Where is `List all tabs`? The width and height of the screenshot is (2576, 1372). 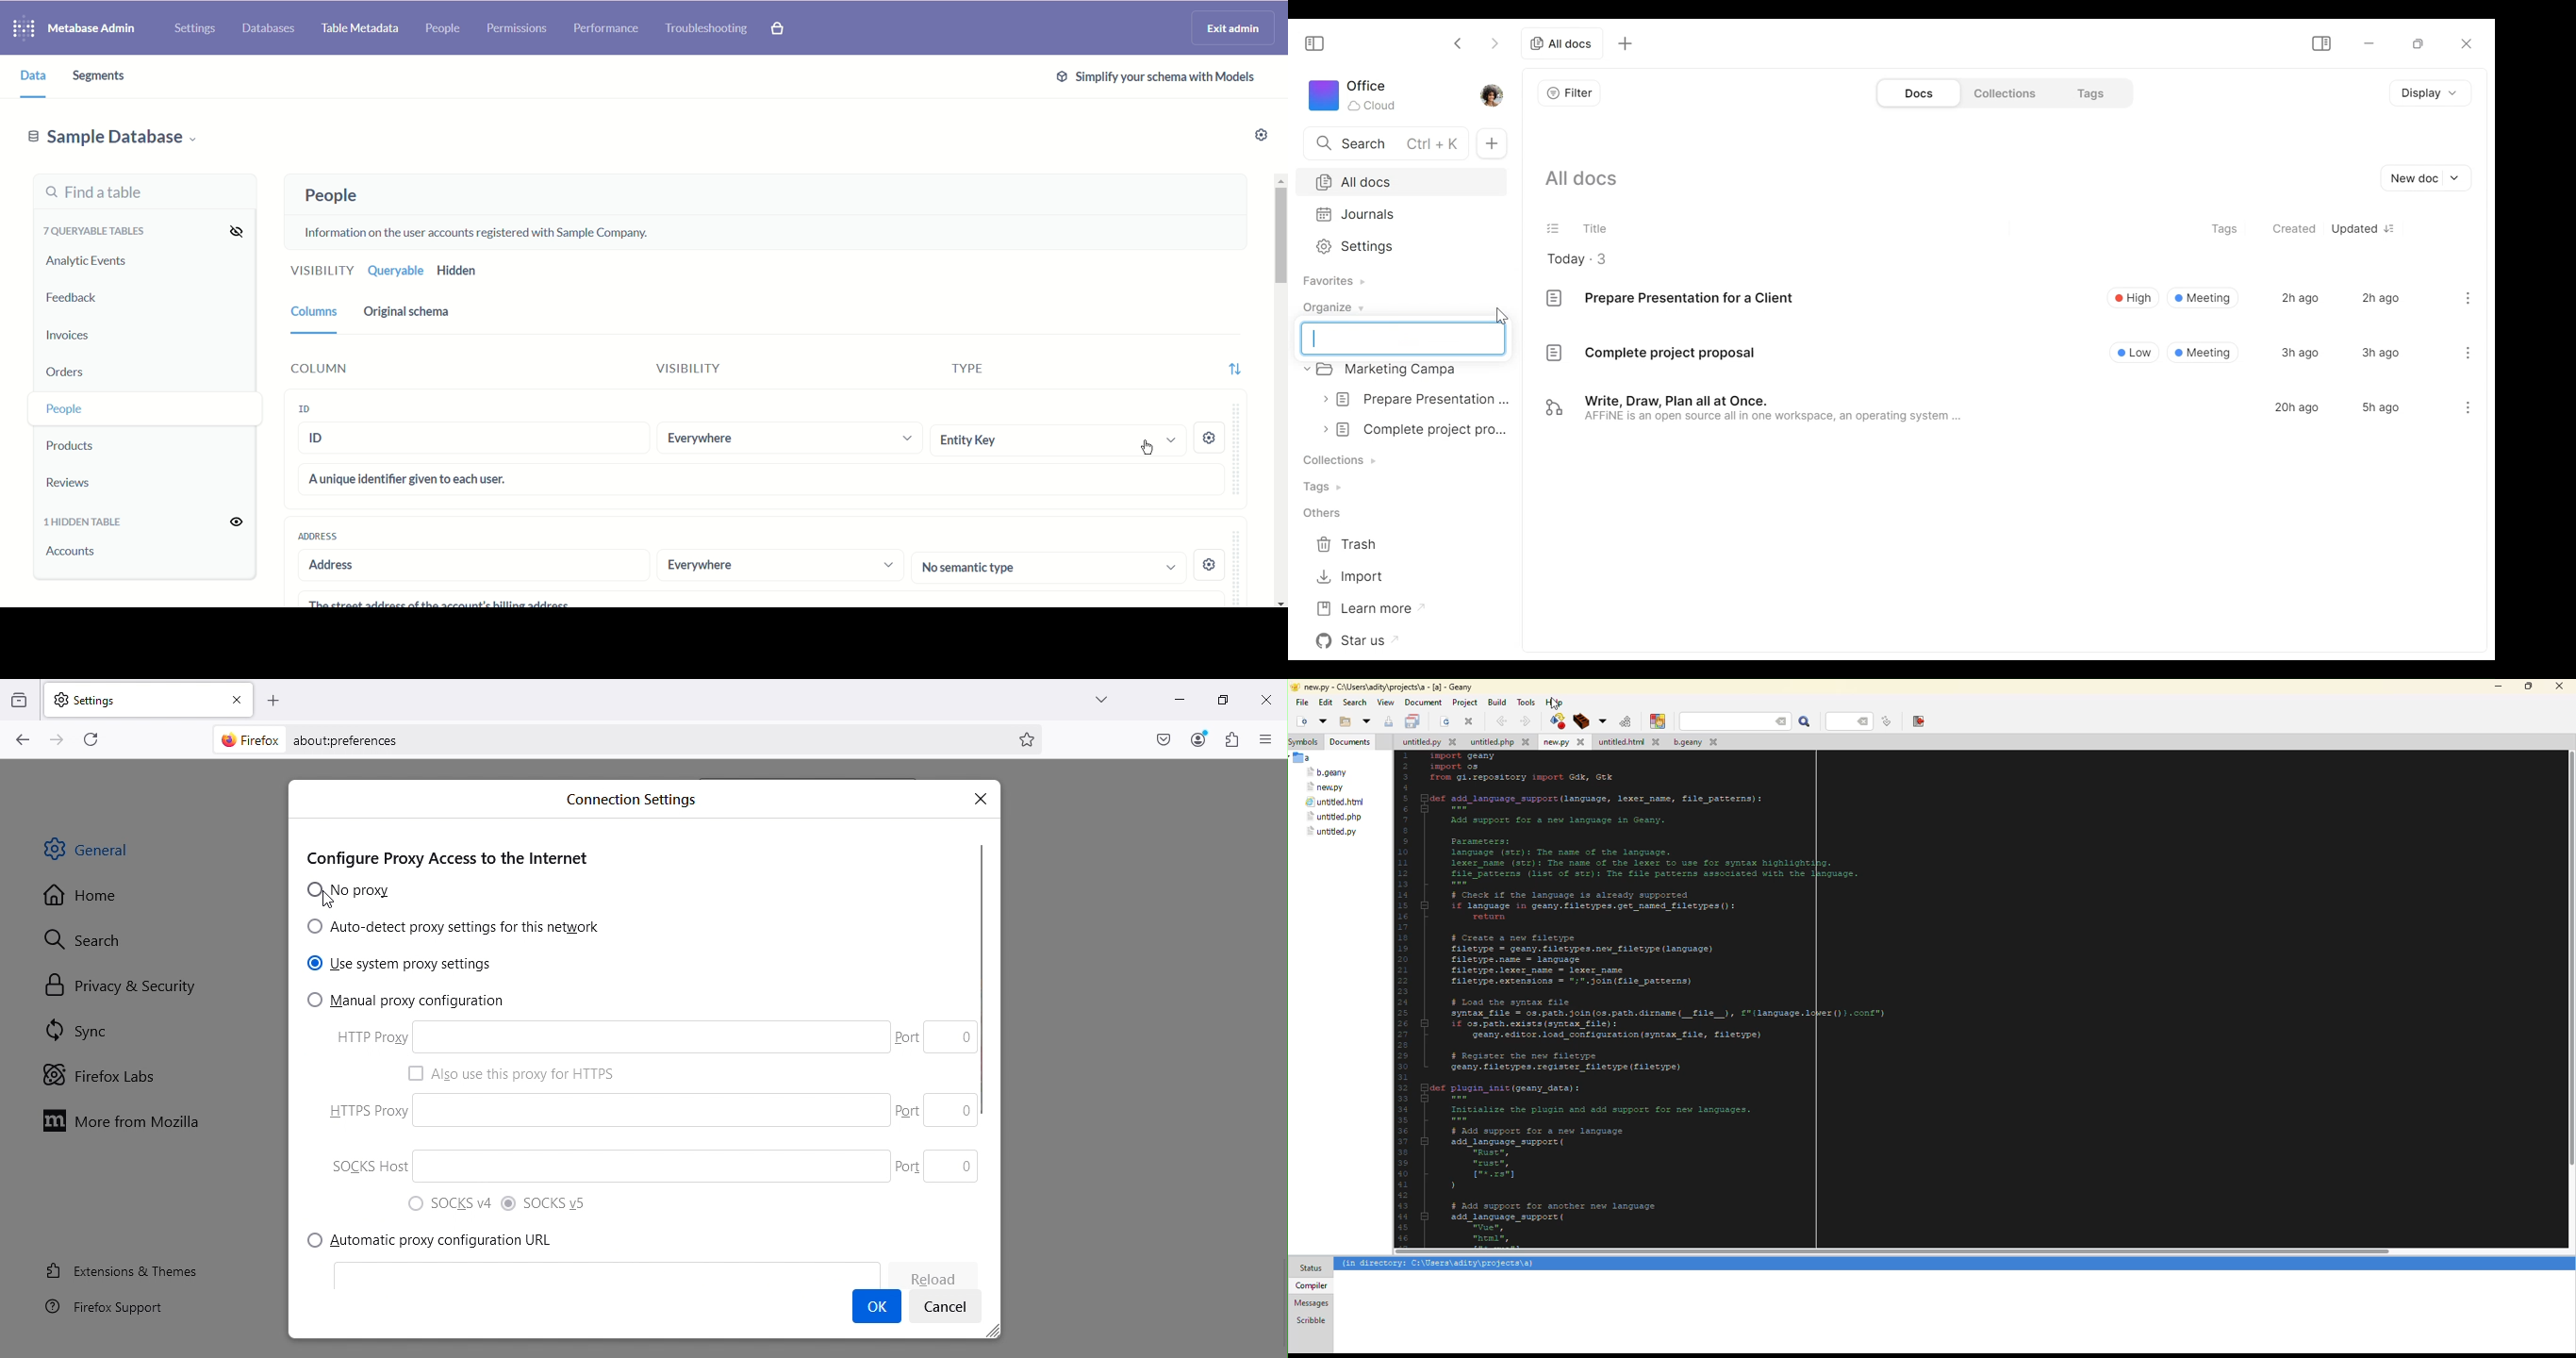 List all tabs is located at coordinates (1092, 697).